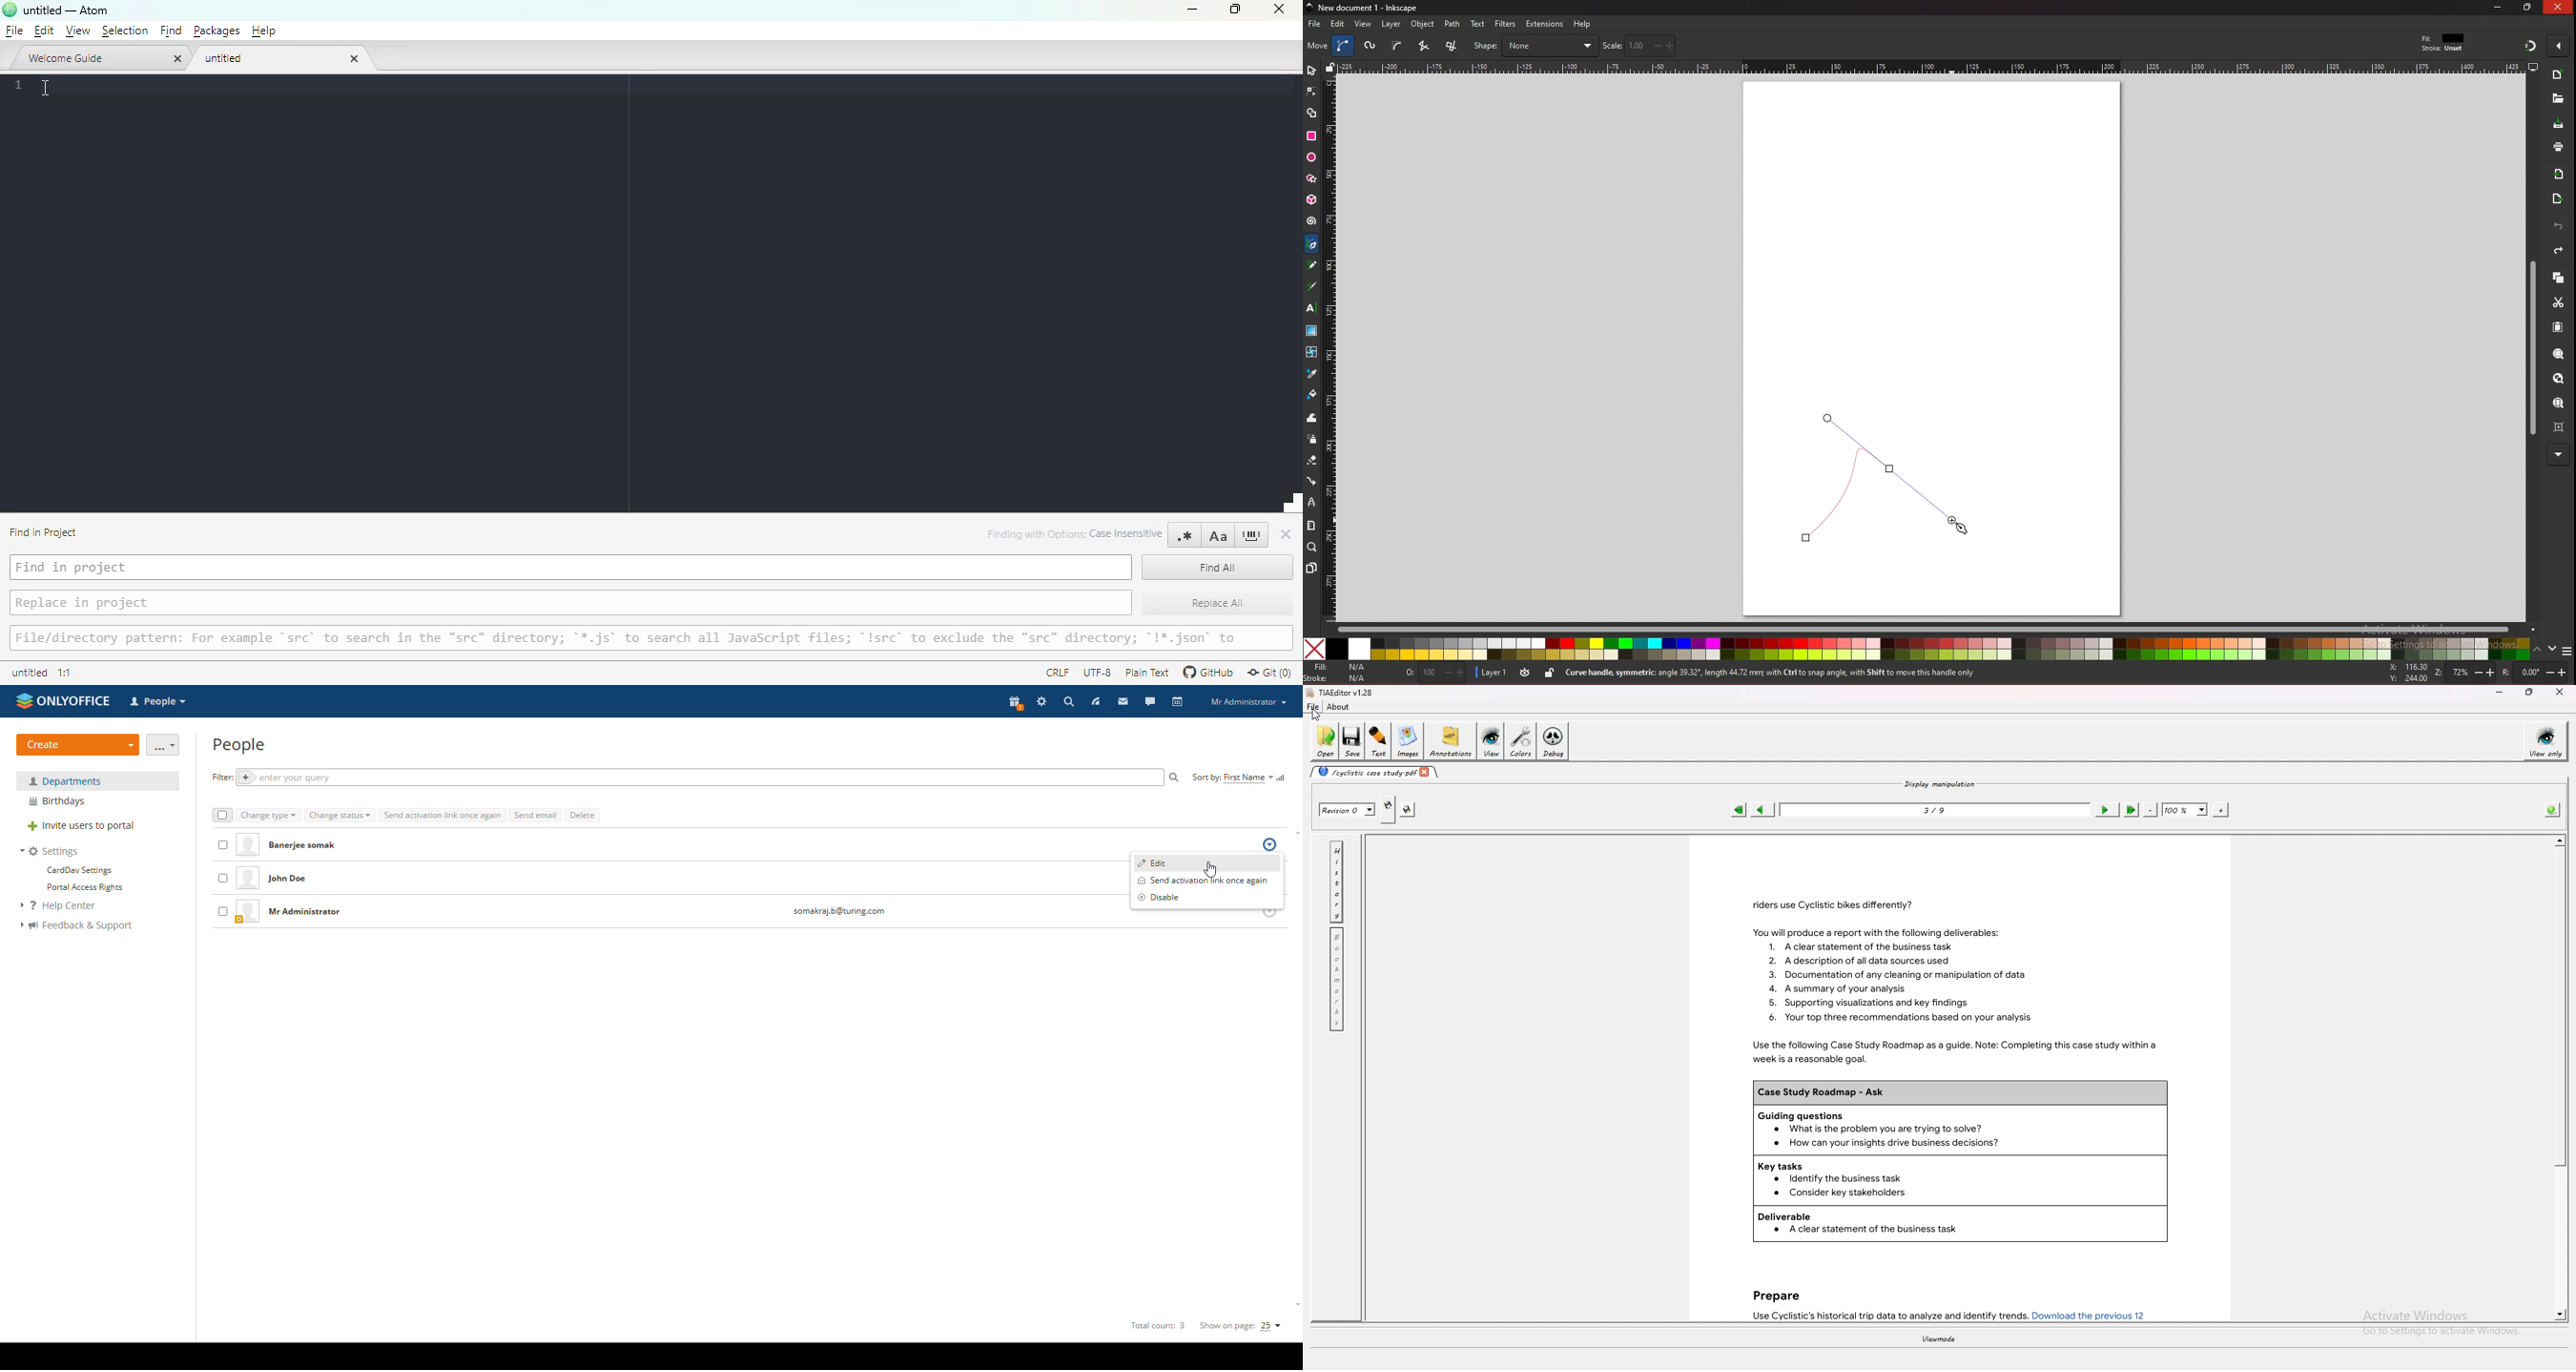 The image size is (2576, 1372). Describe the element at coordinates (1936, 809) in the screenshot. I see `3/9` at that location.